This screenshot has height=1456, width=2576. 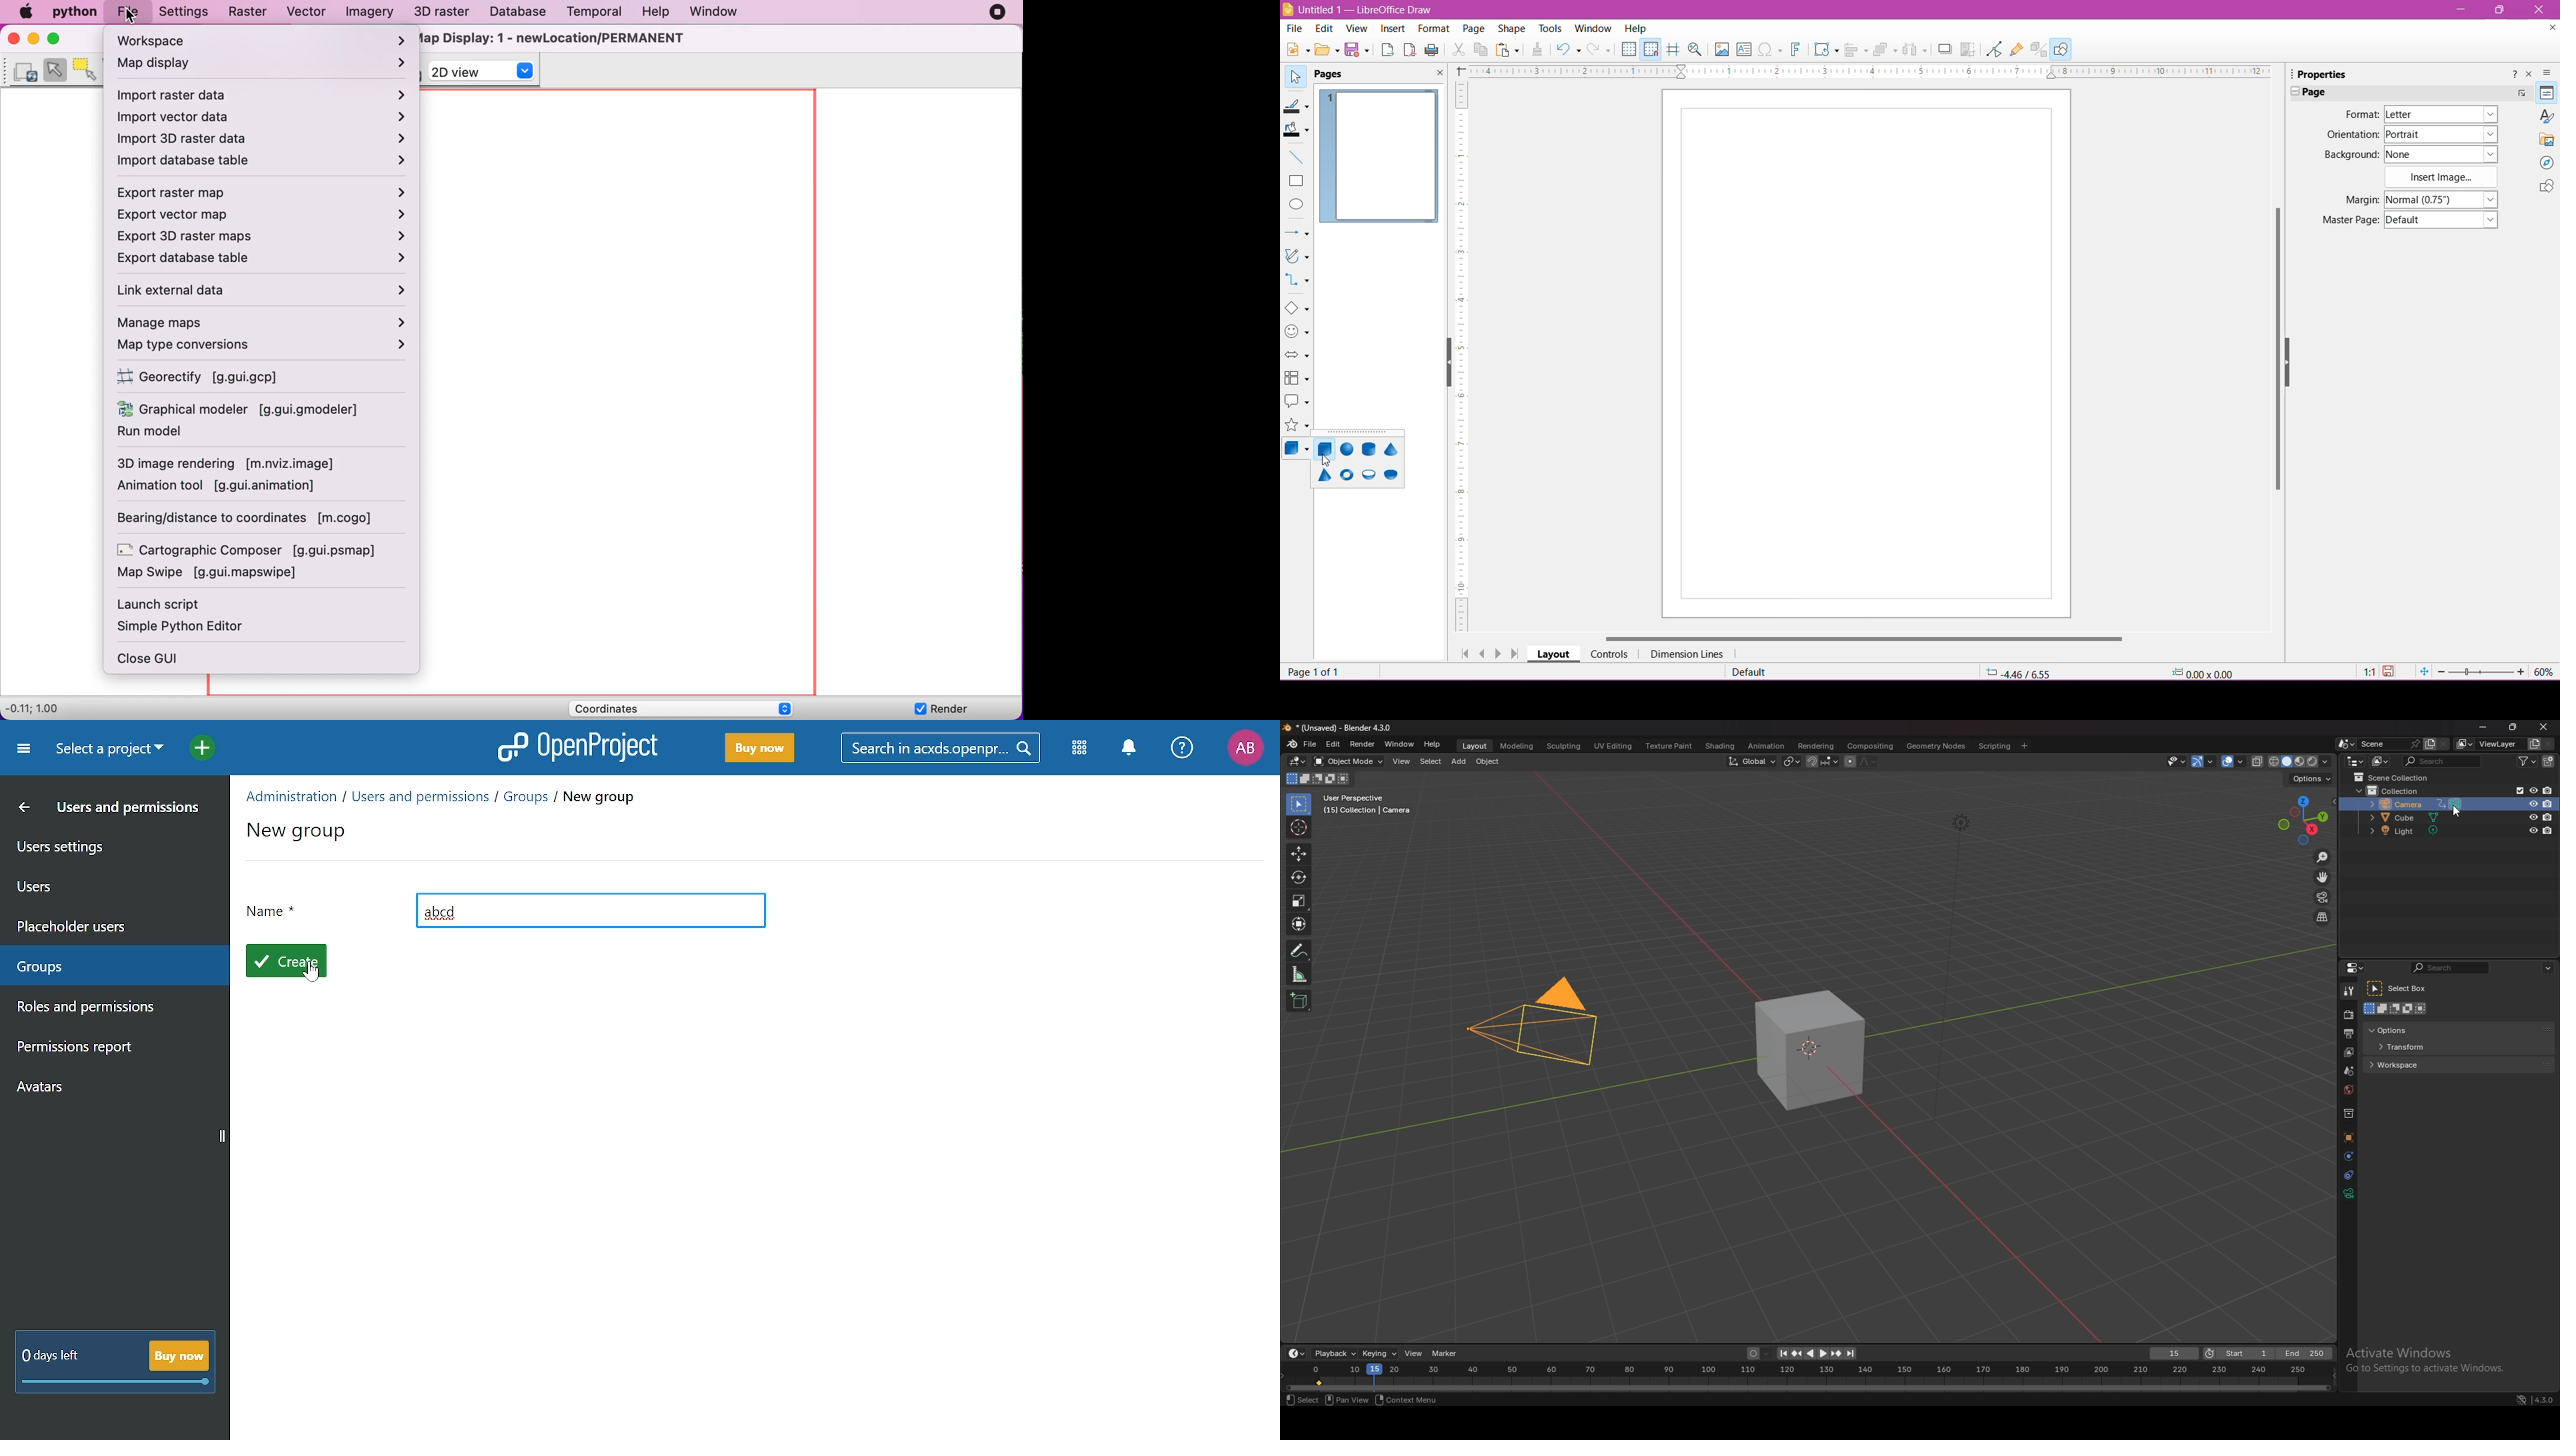 I want to click on add project, so click(x=197, y=750).